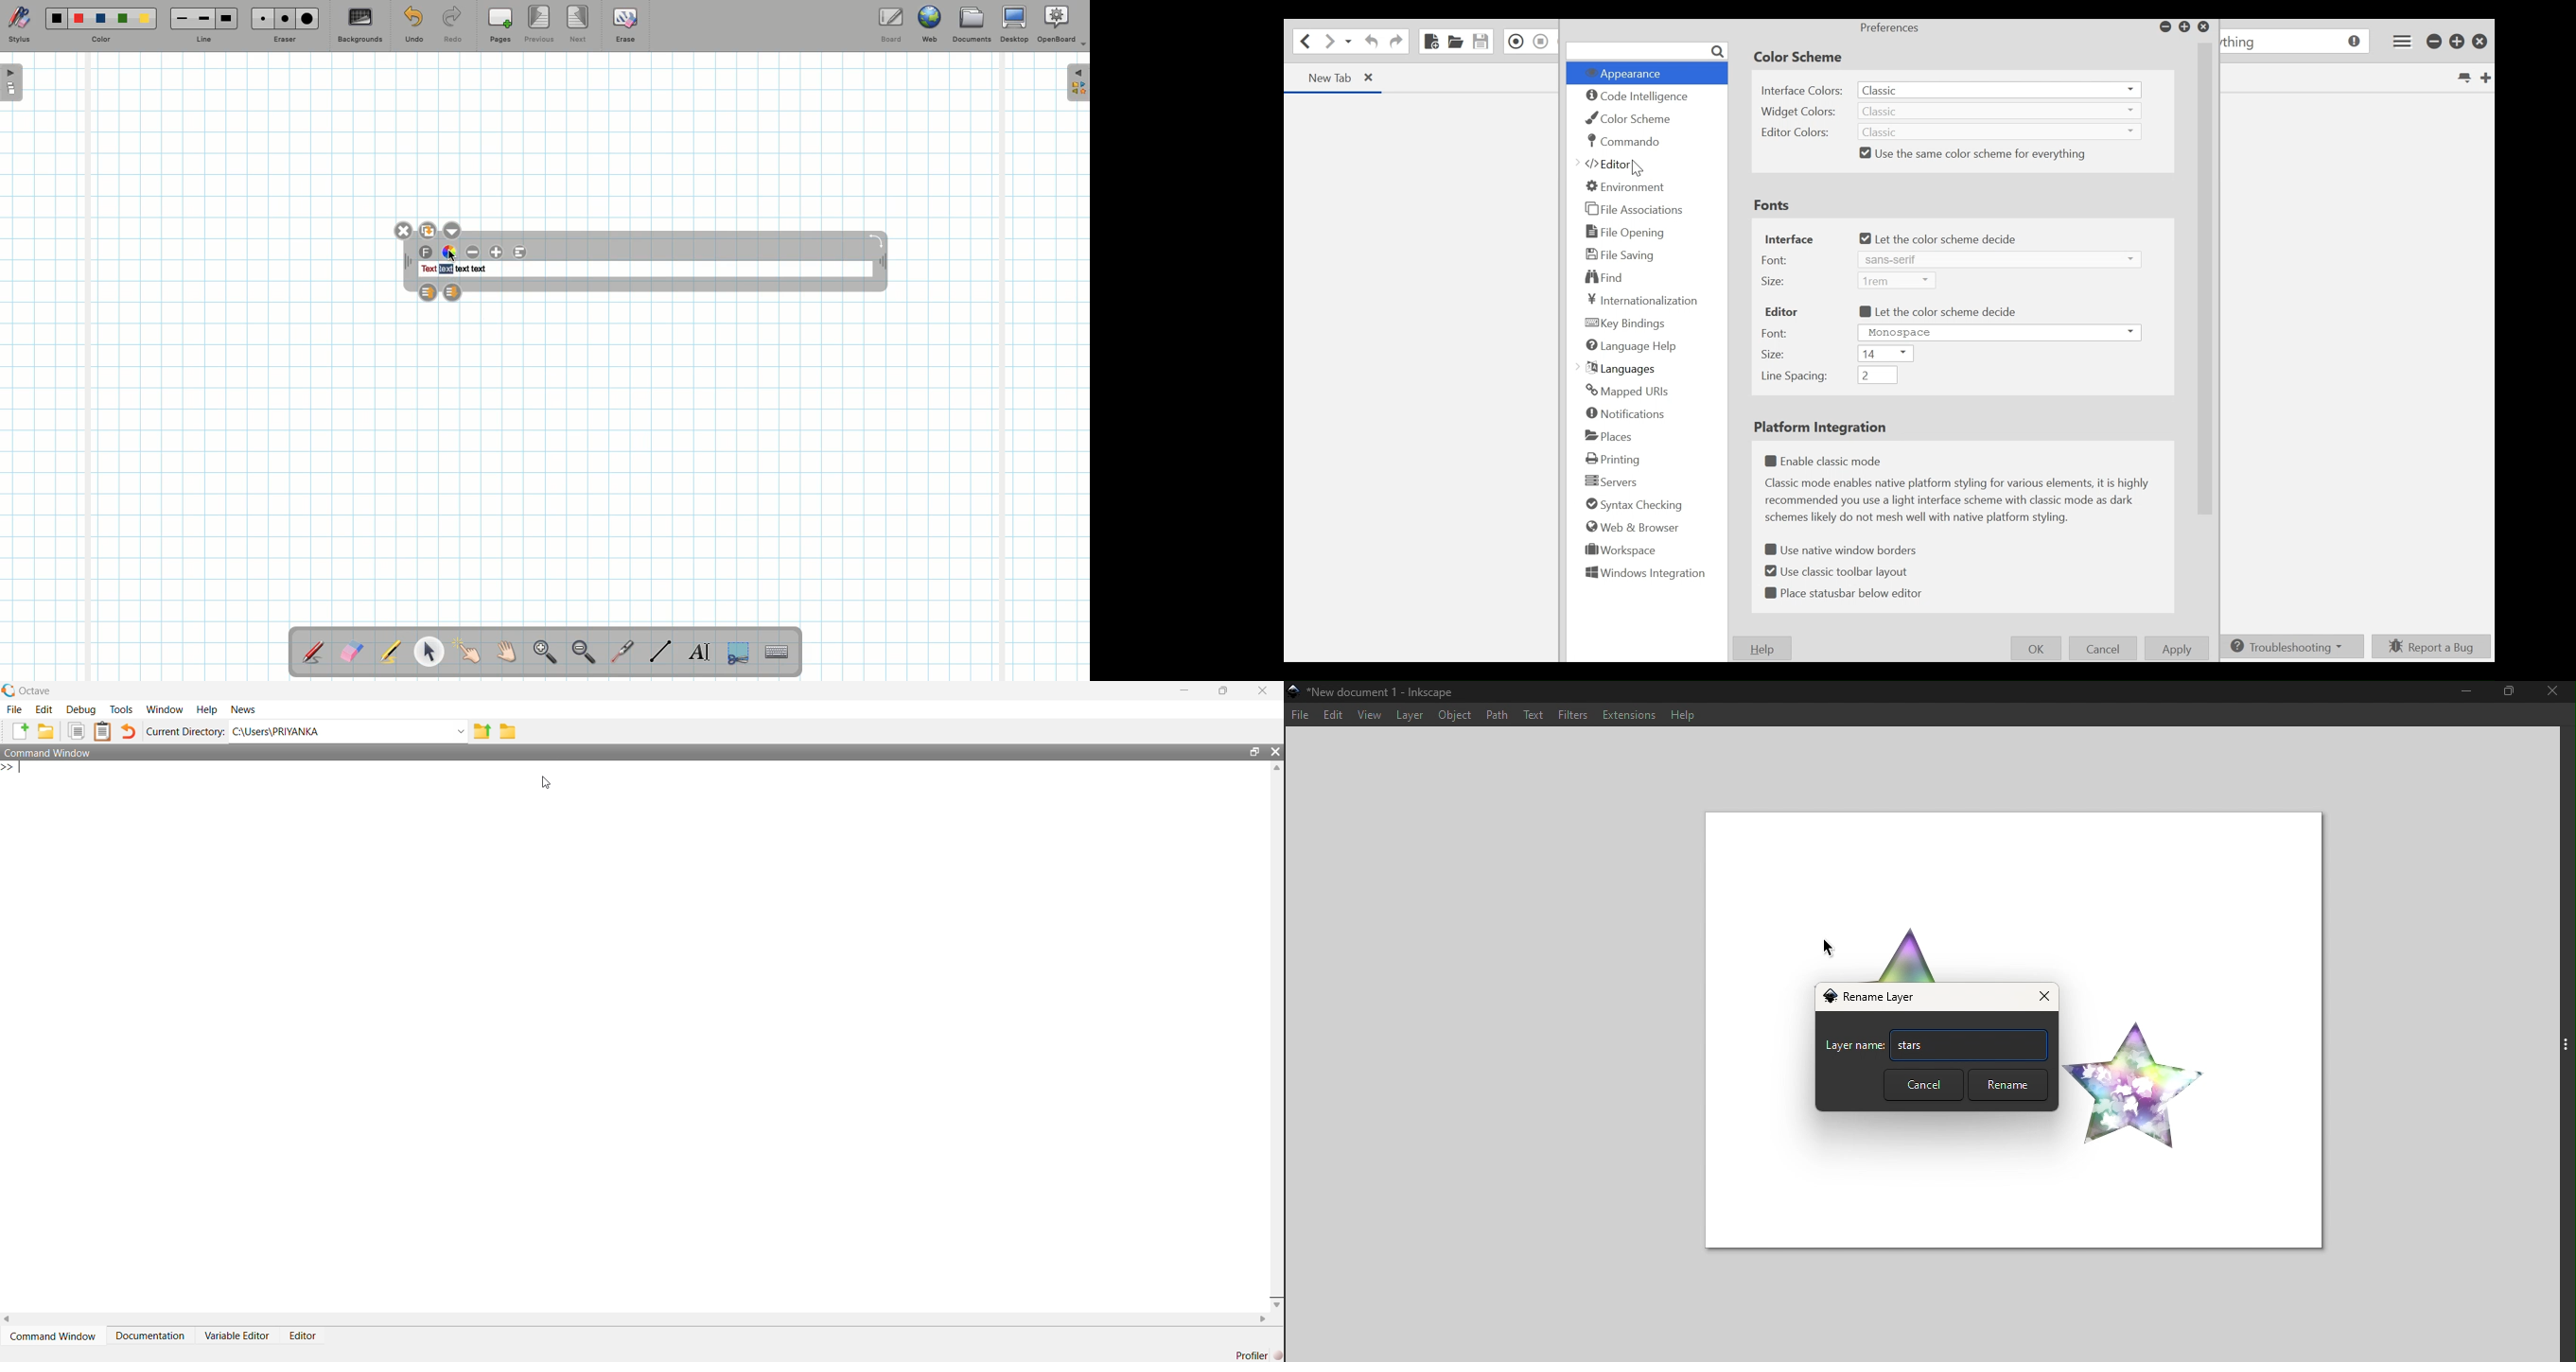 Image resolution: width=2576 pixels, height=1372 pixels. What do you see at coordinates (1276, 751) in the screenshot?
I see `close` at bounding box center [1276, 751].